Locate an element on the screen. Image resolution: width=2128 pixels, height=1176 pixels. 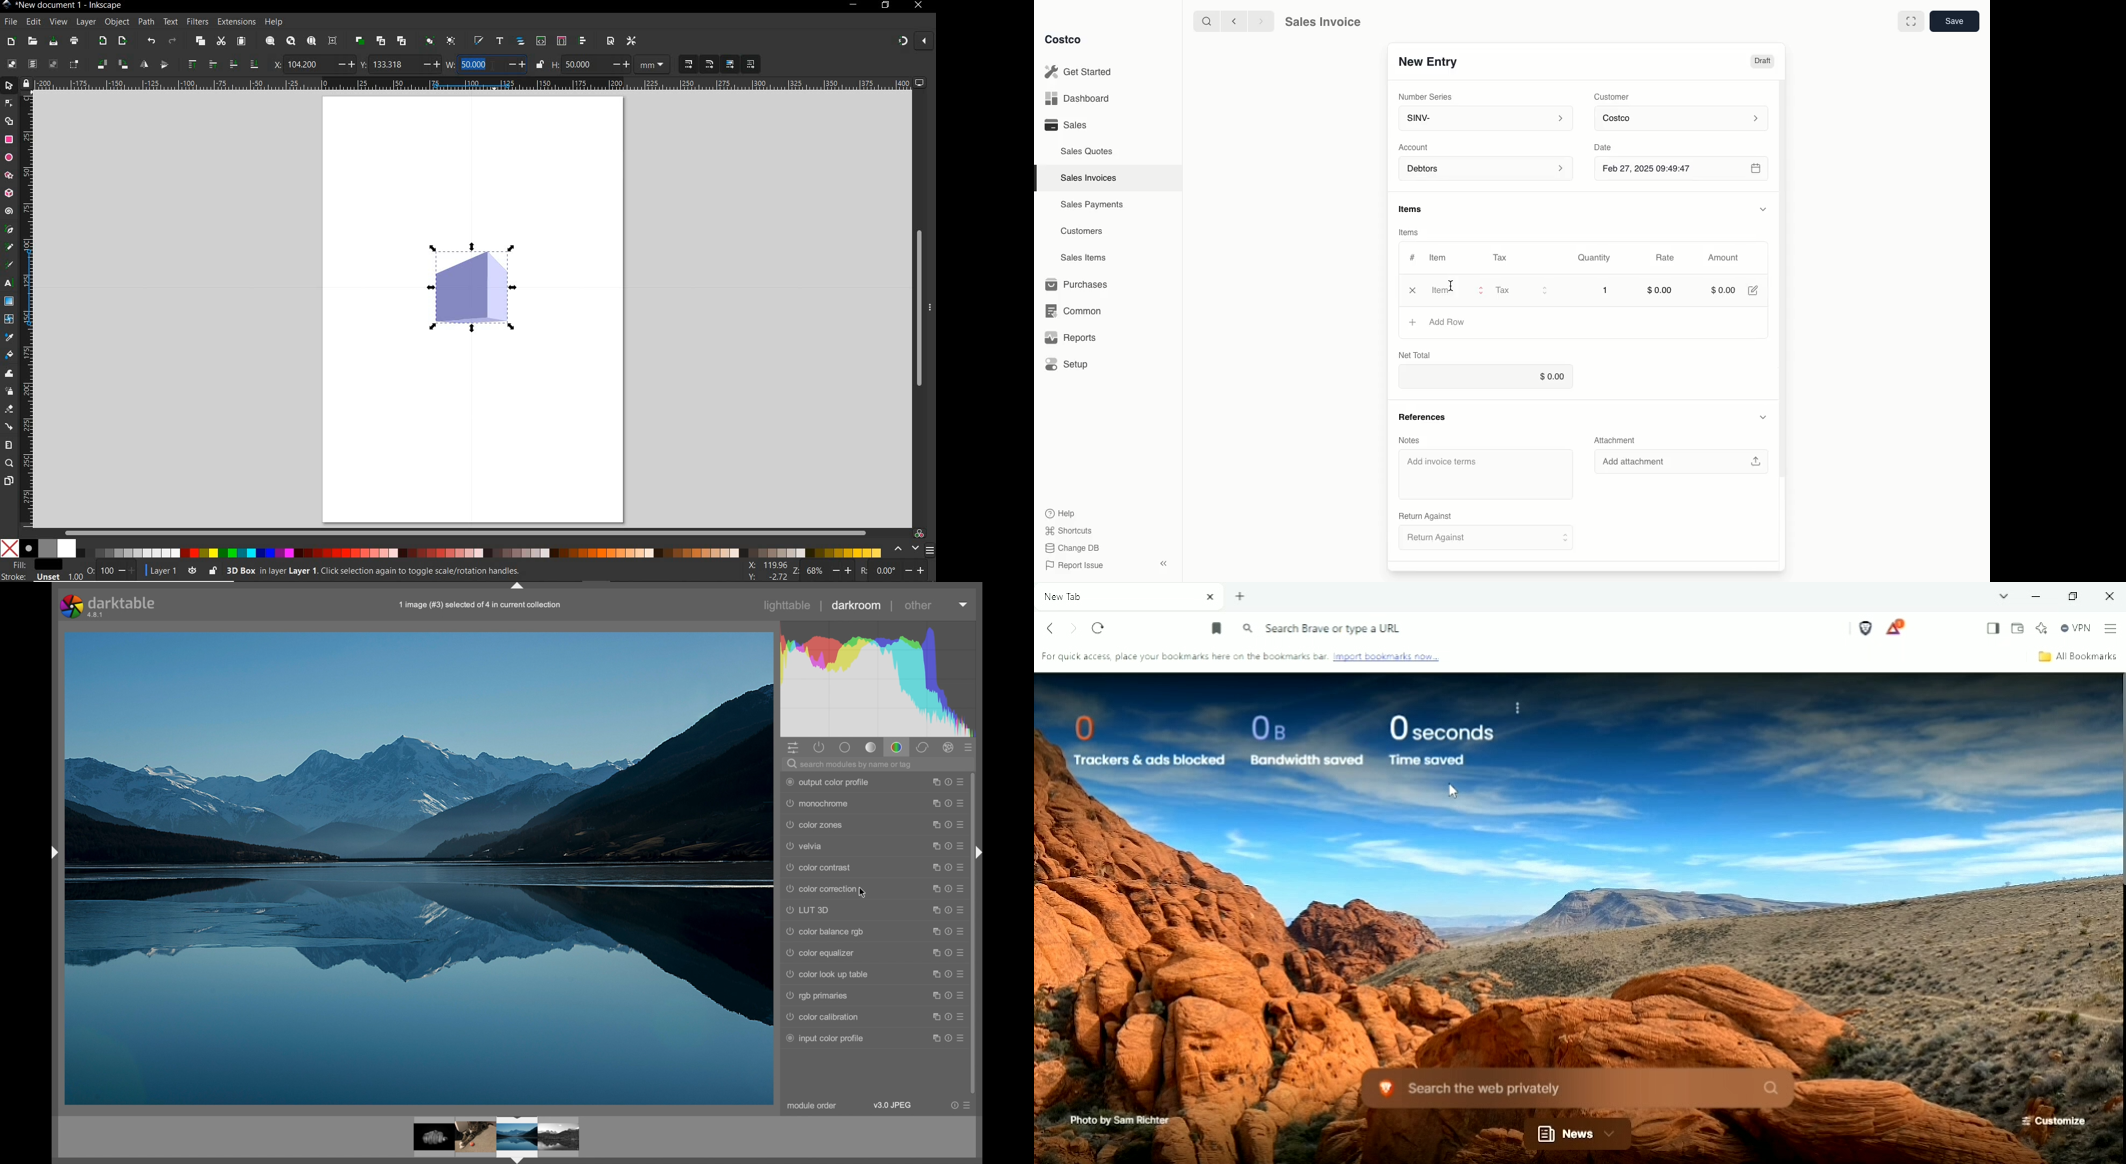
Add attachment is located at coordinates (1683, 462).